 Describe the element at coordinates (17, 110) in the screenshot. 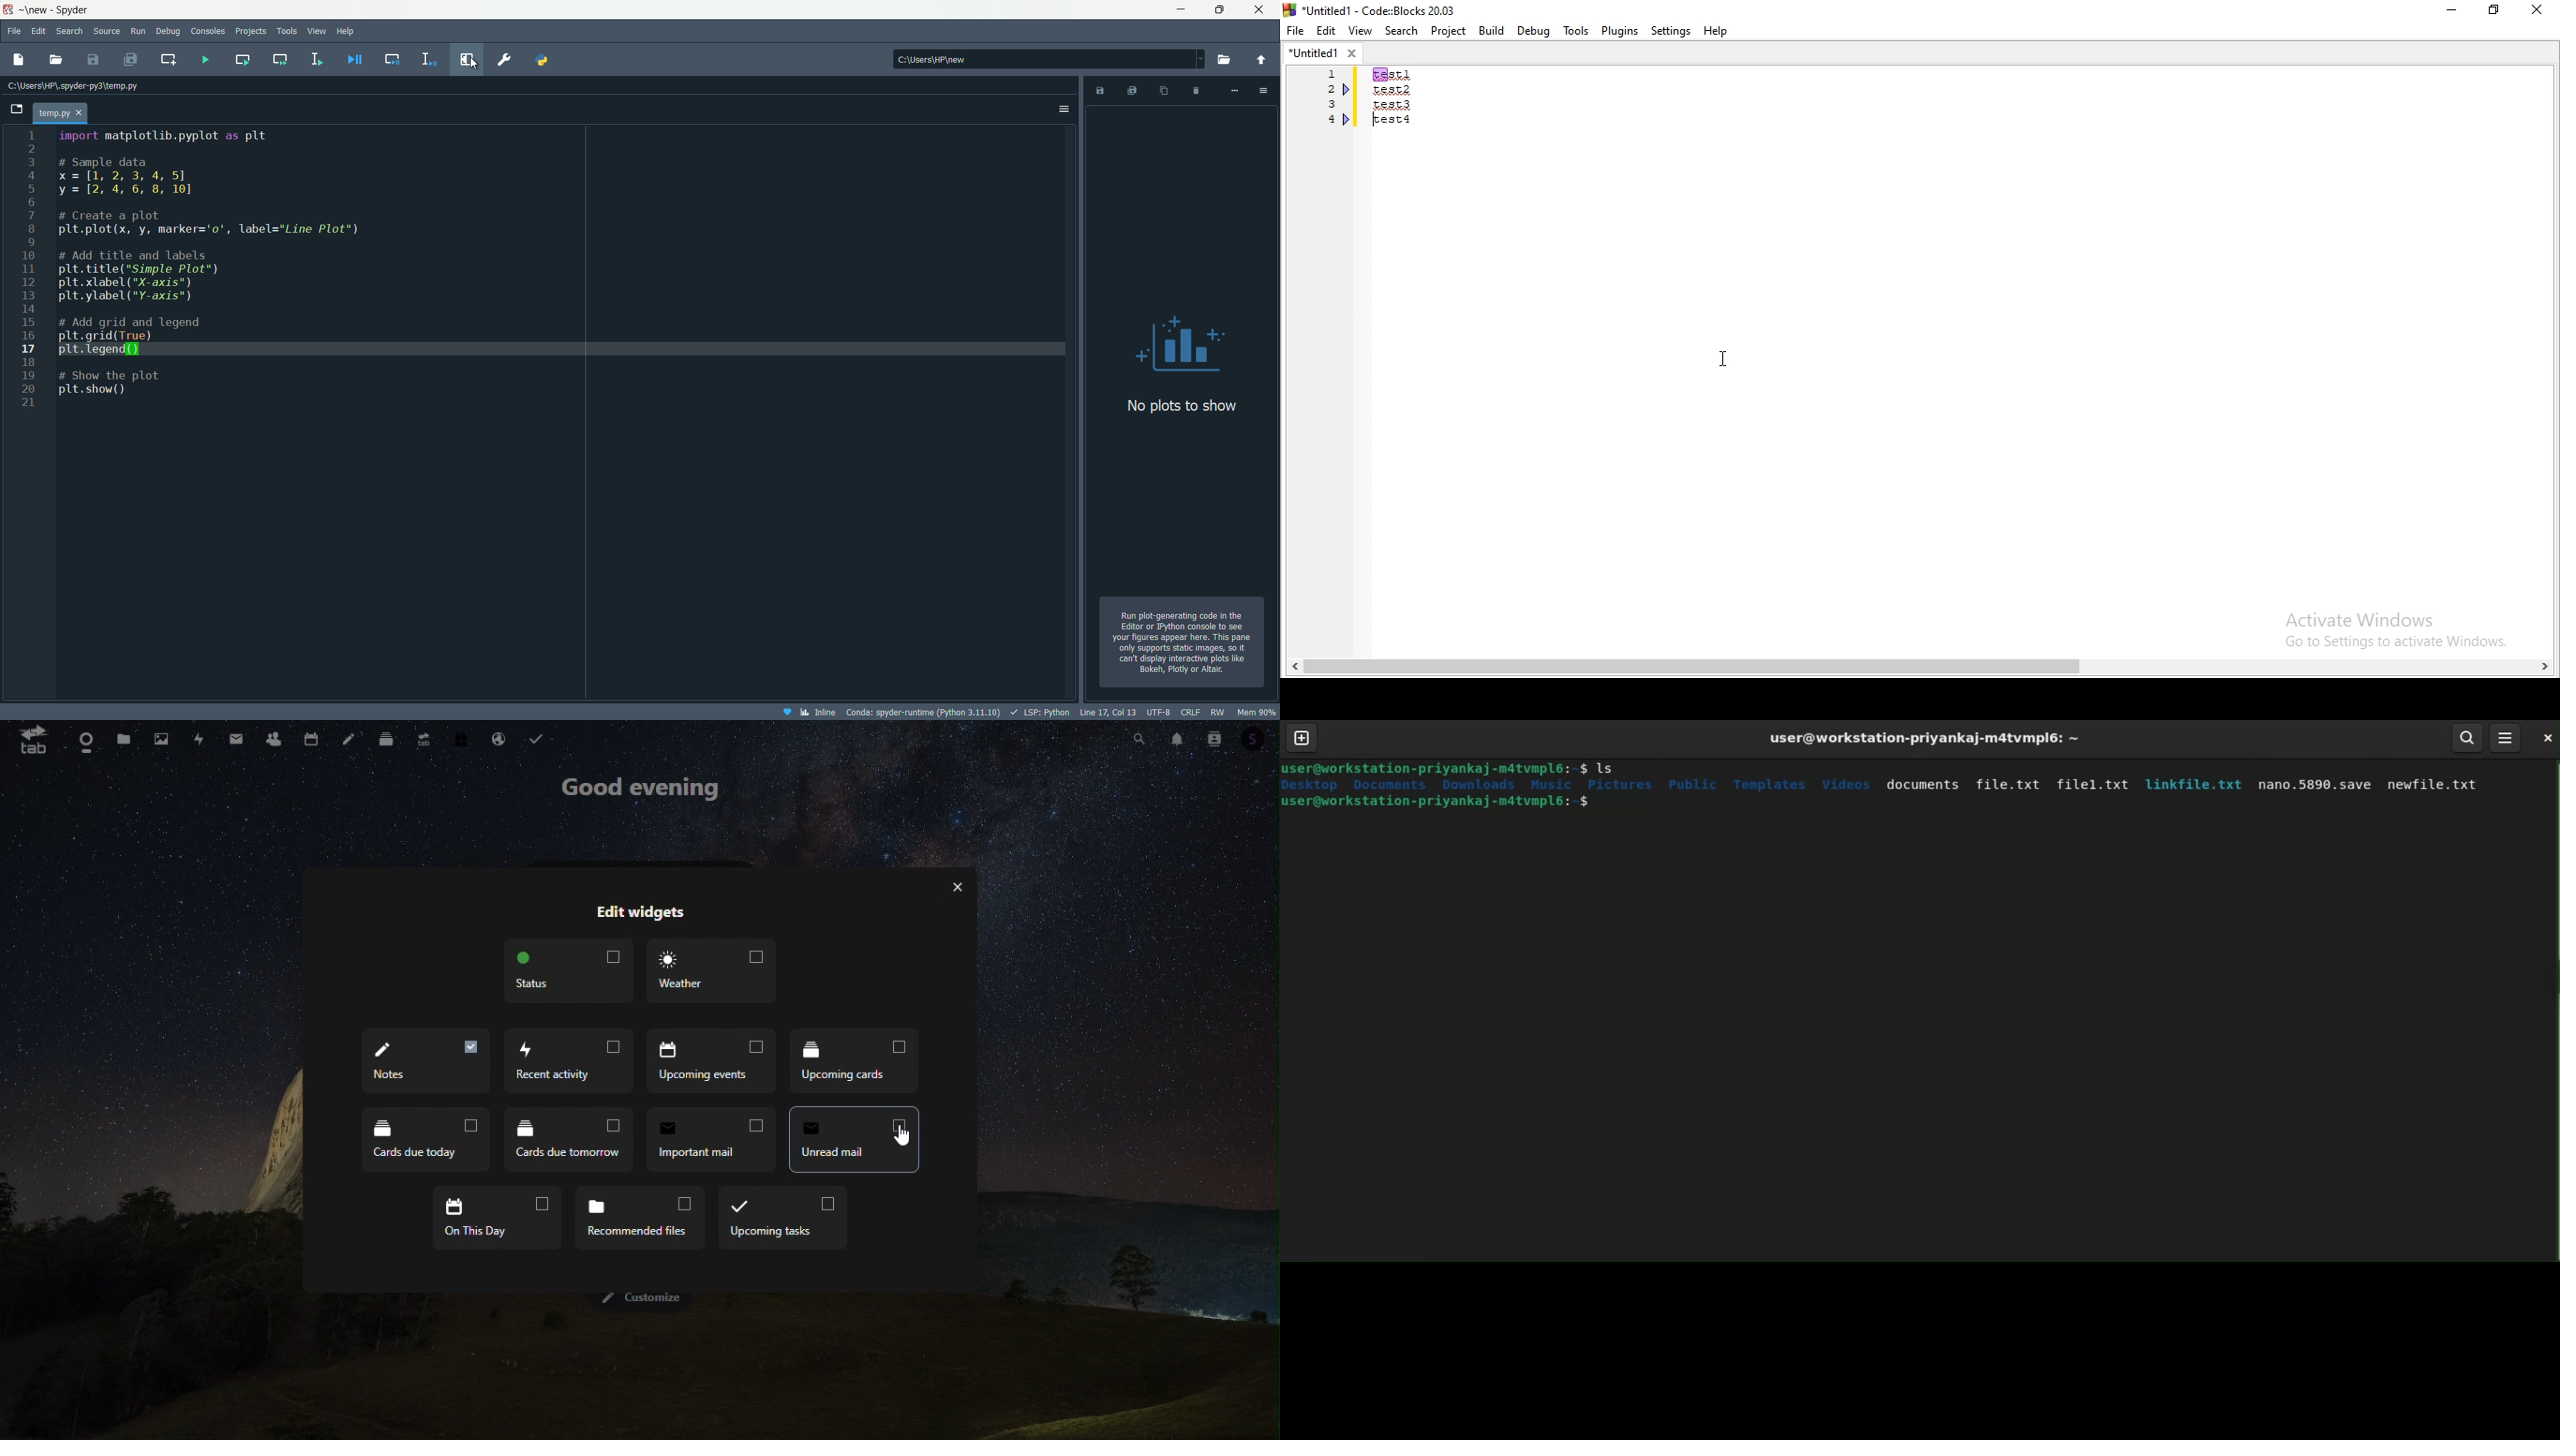

I see `browse tabs` at that location.